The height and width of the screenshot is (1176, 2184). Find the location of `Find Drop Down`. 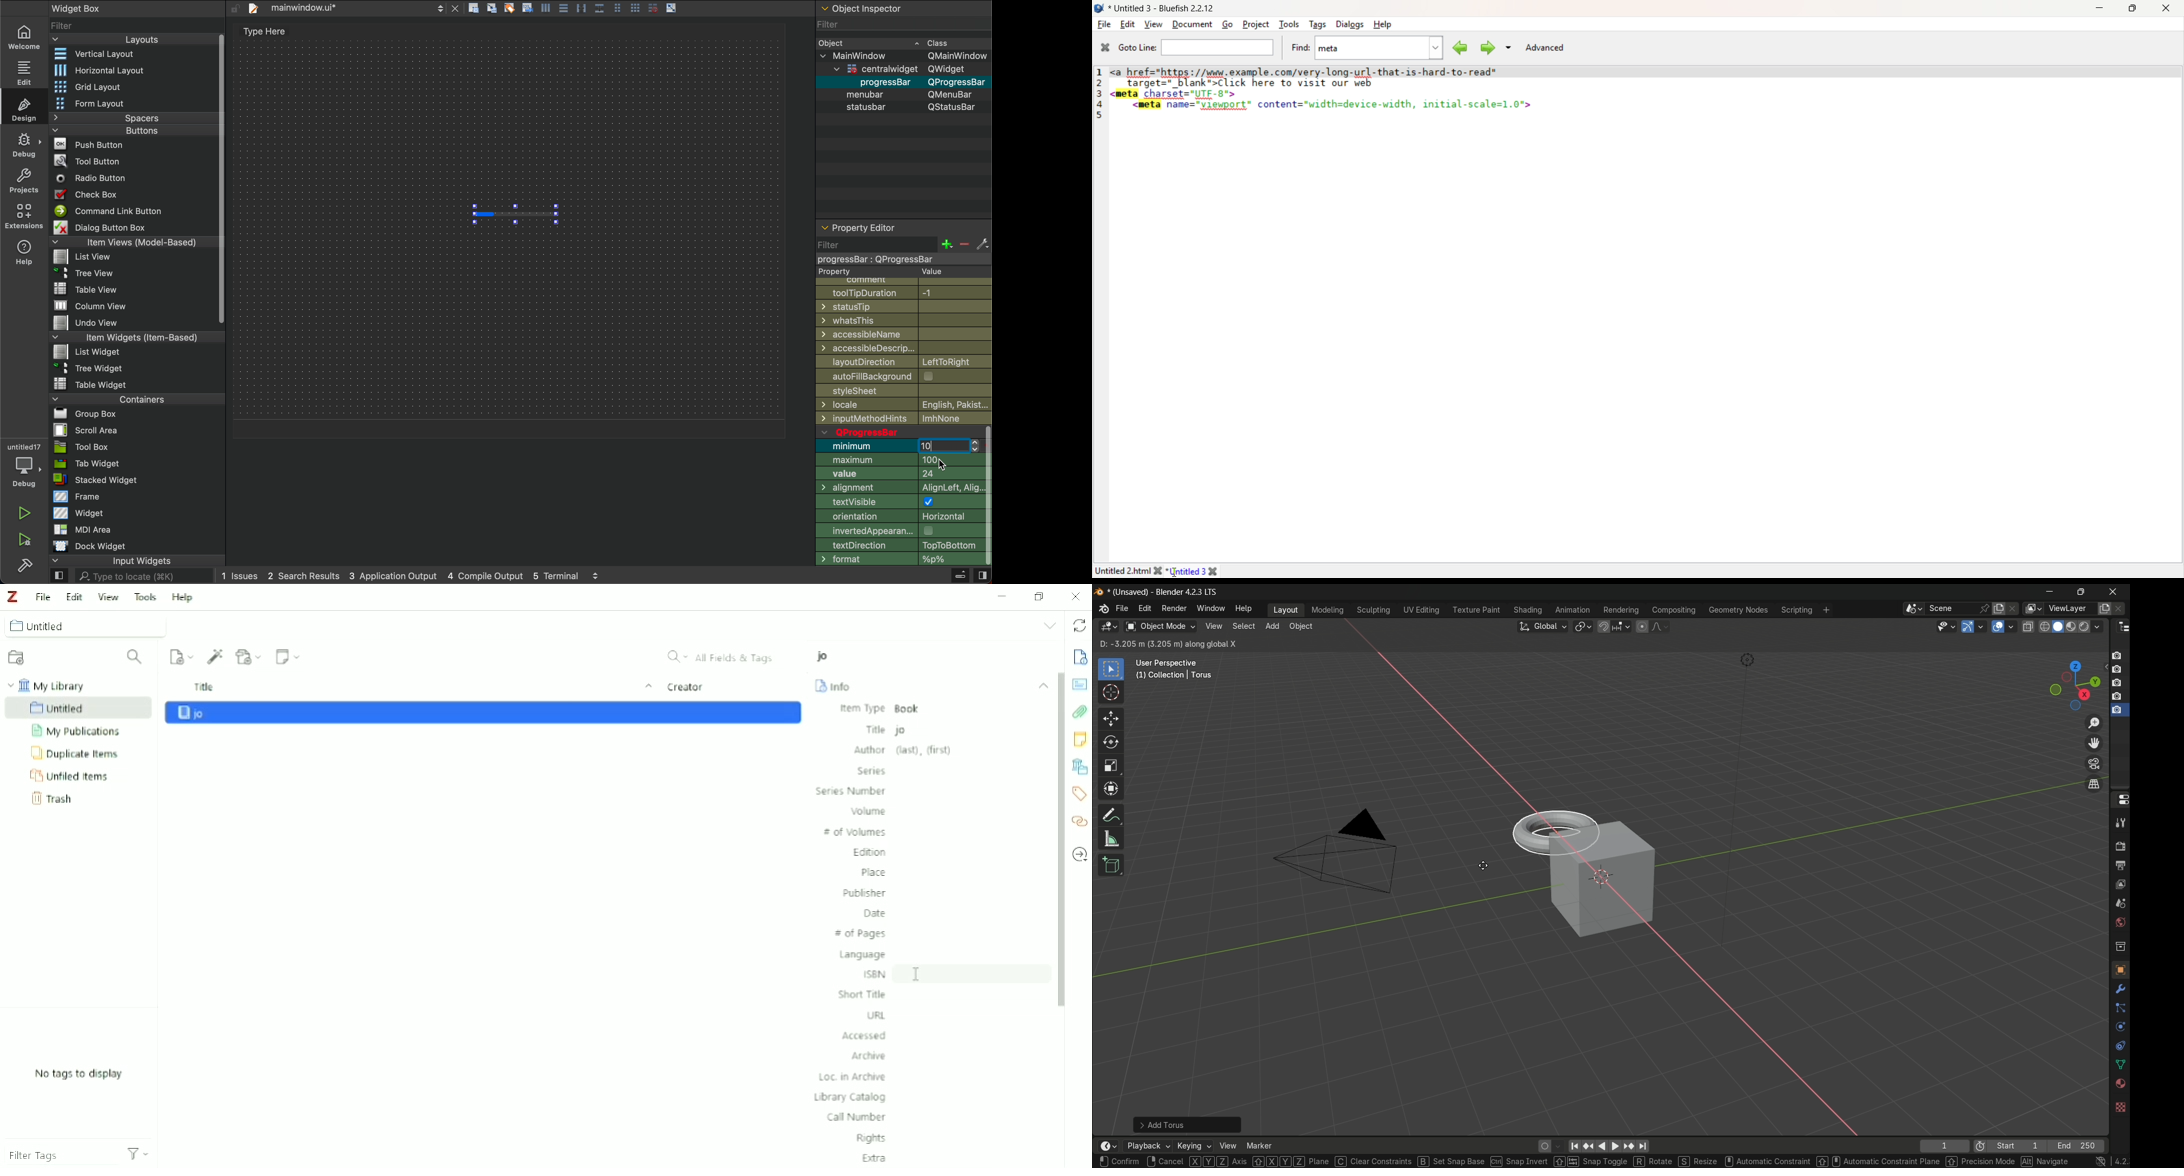

Find Drop Down is located at coordinates (1433, 48).